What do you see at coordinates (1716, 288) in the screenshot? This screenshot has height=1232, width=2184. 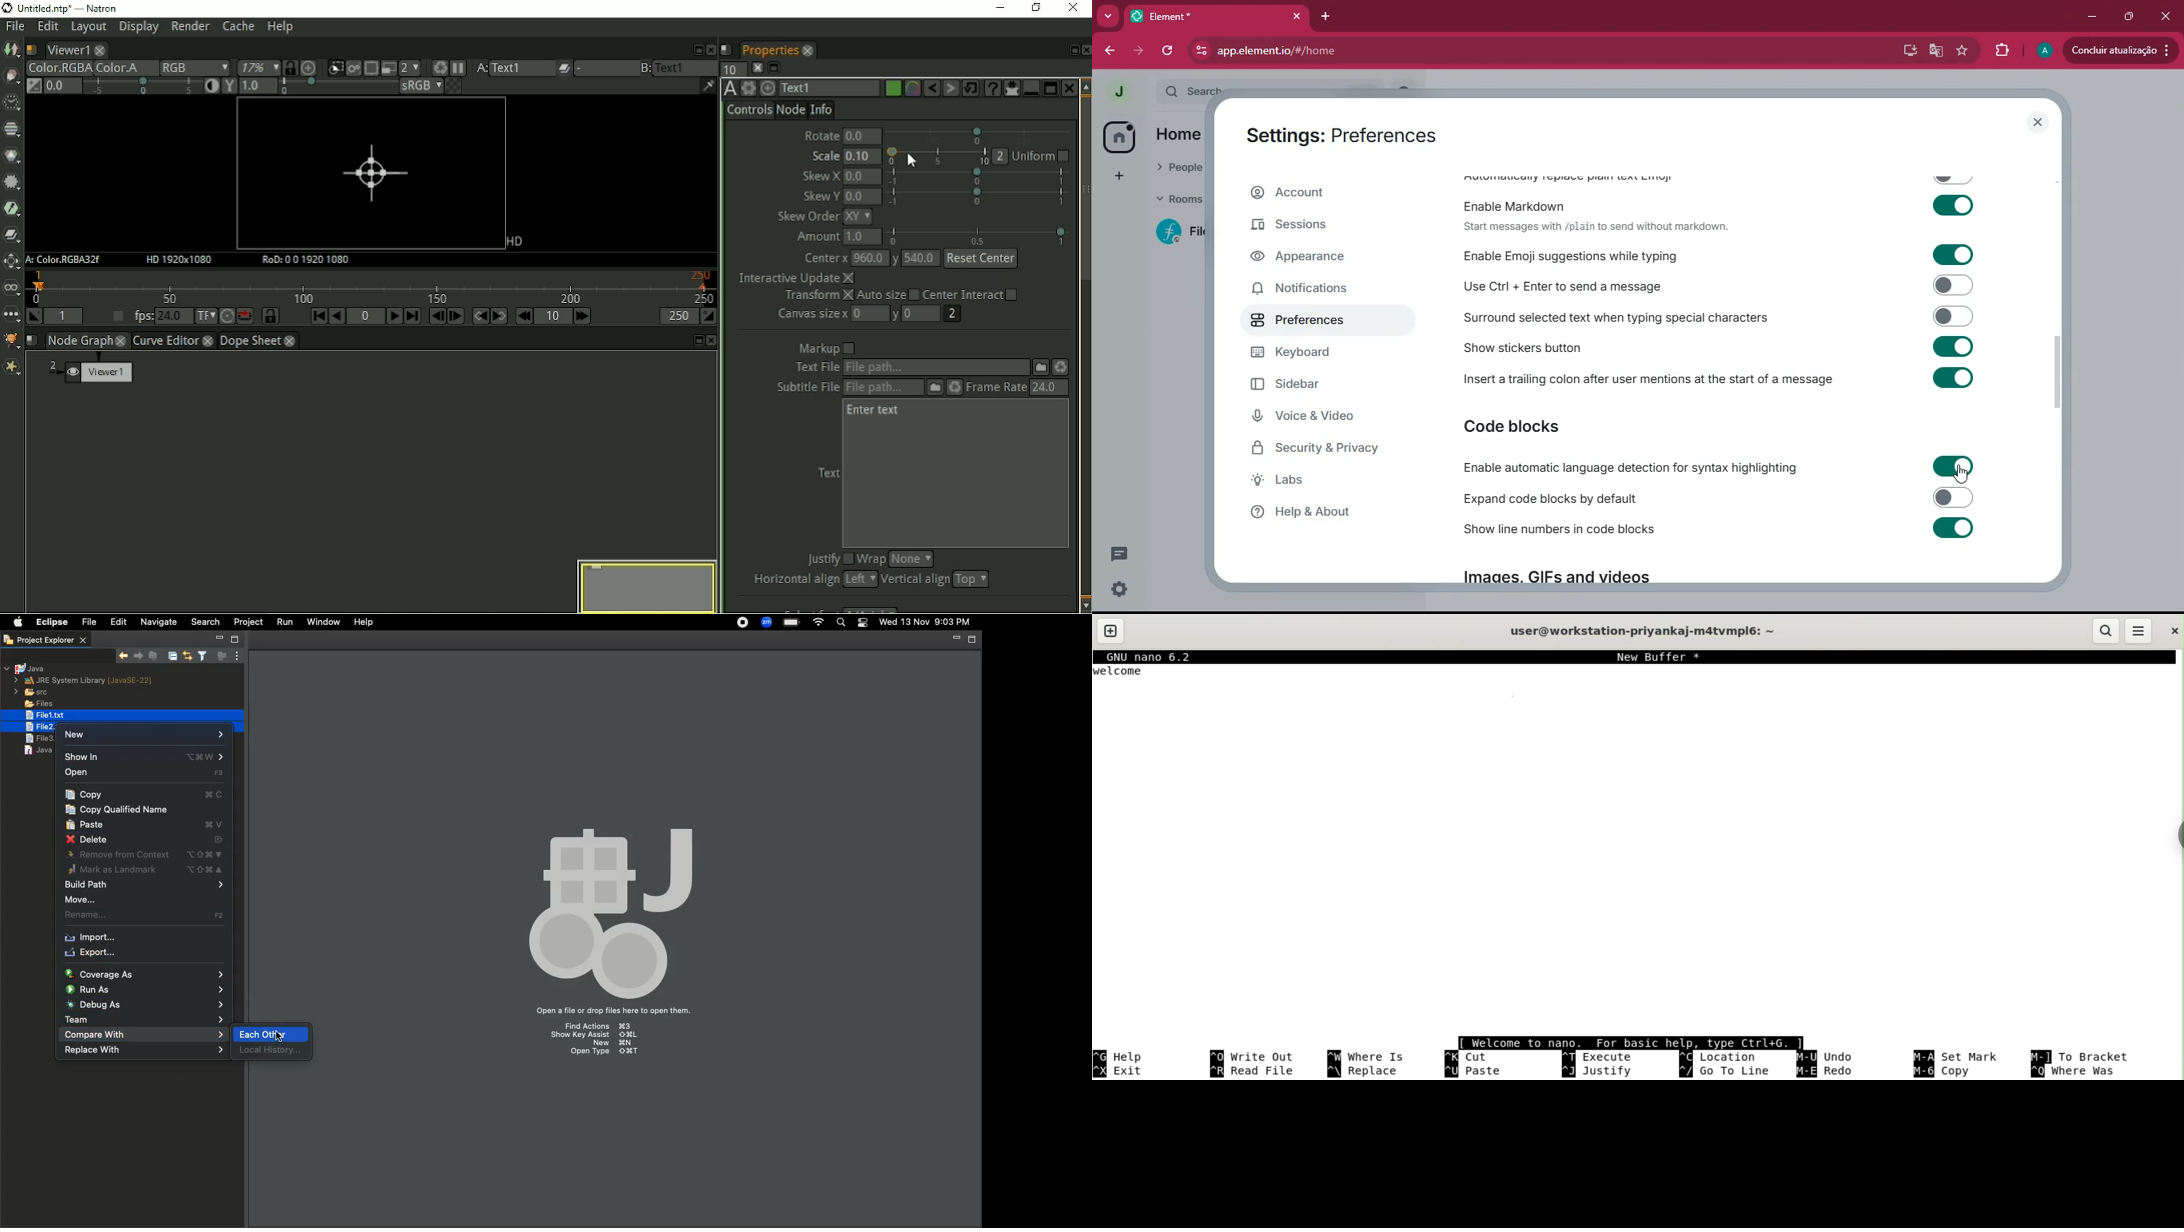 I see `Use Ctrl + Enter to send a message` at bounding box center [1716, 288].